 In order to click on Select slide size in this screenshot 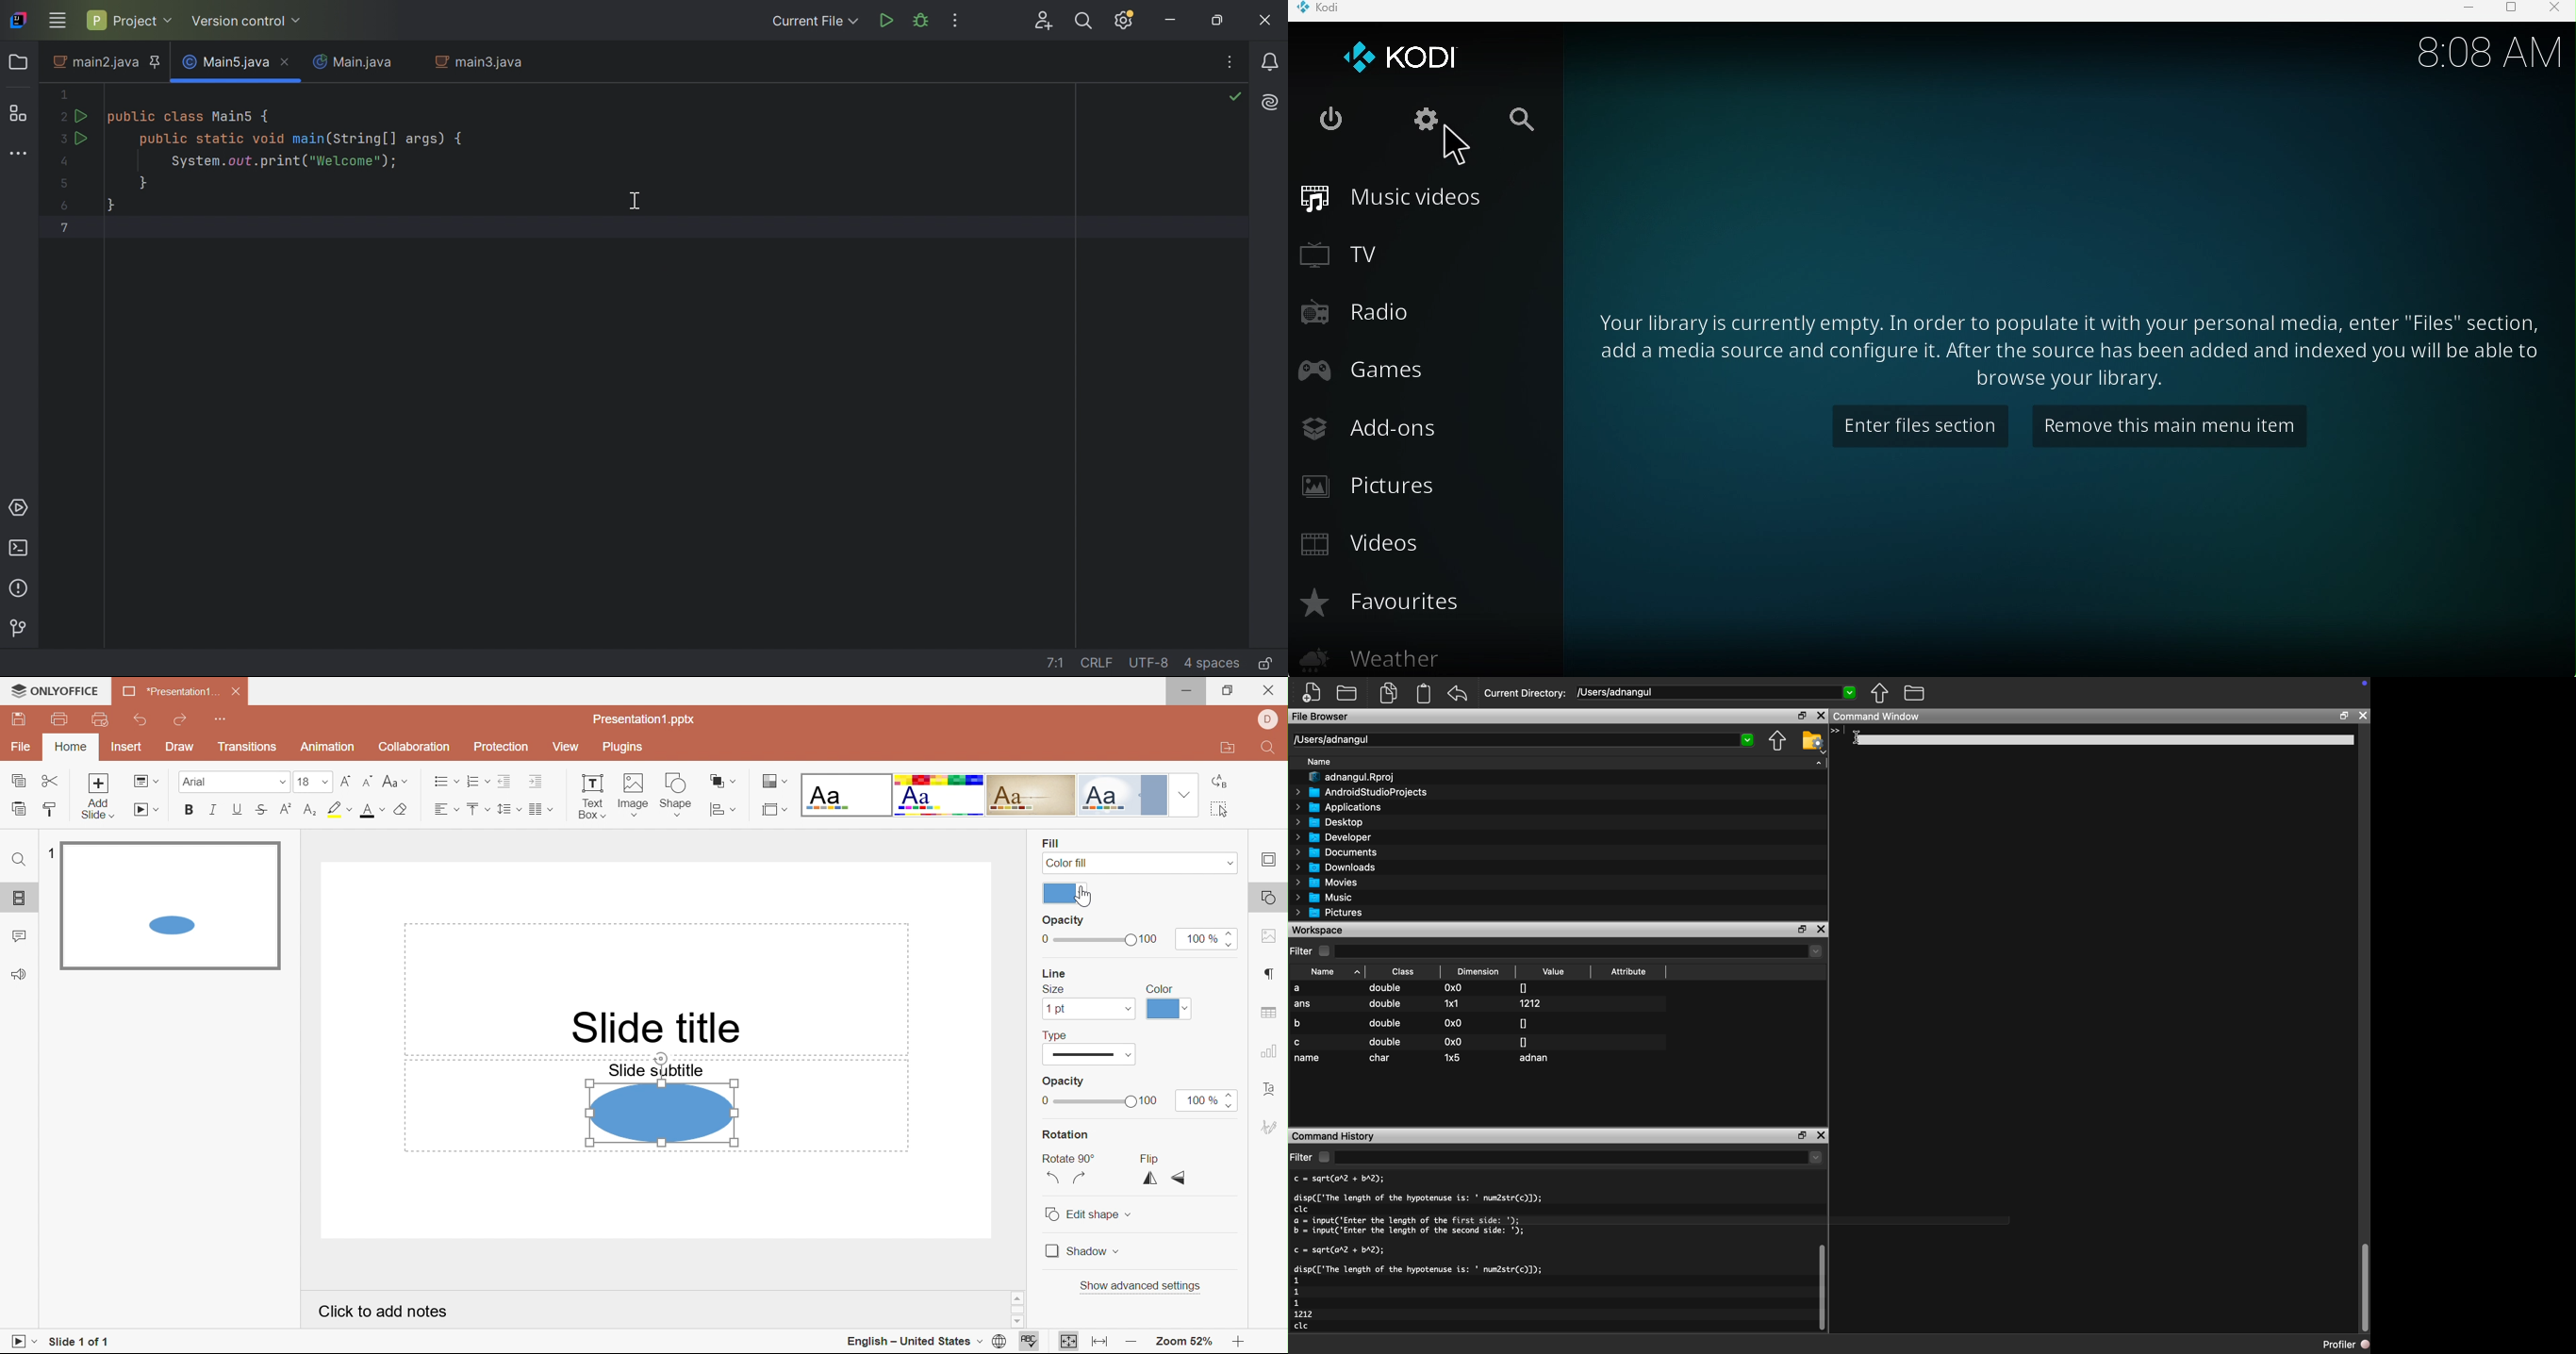, I will do `click(774, 810)`.